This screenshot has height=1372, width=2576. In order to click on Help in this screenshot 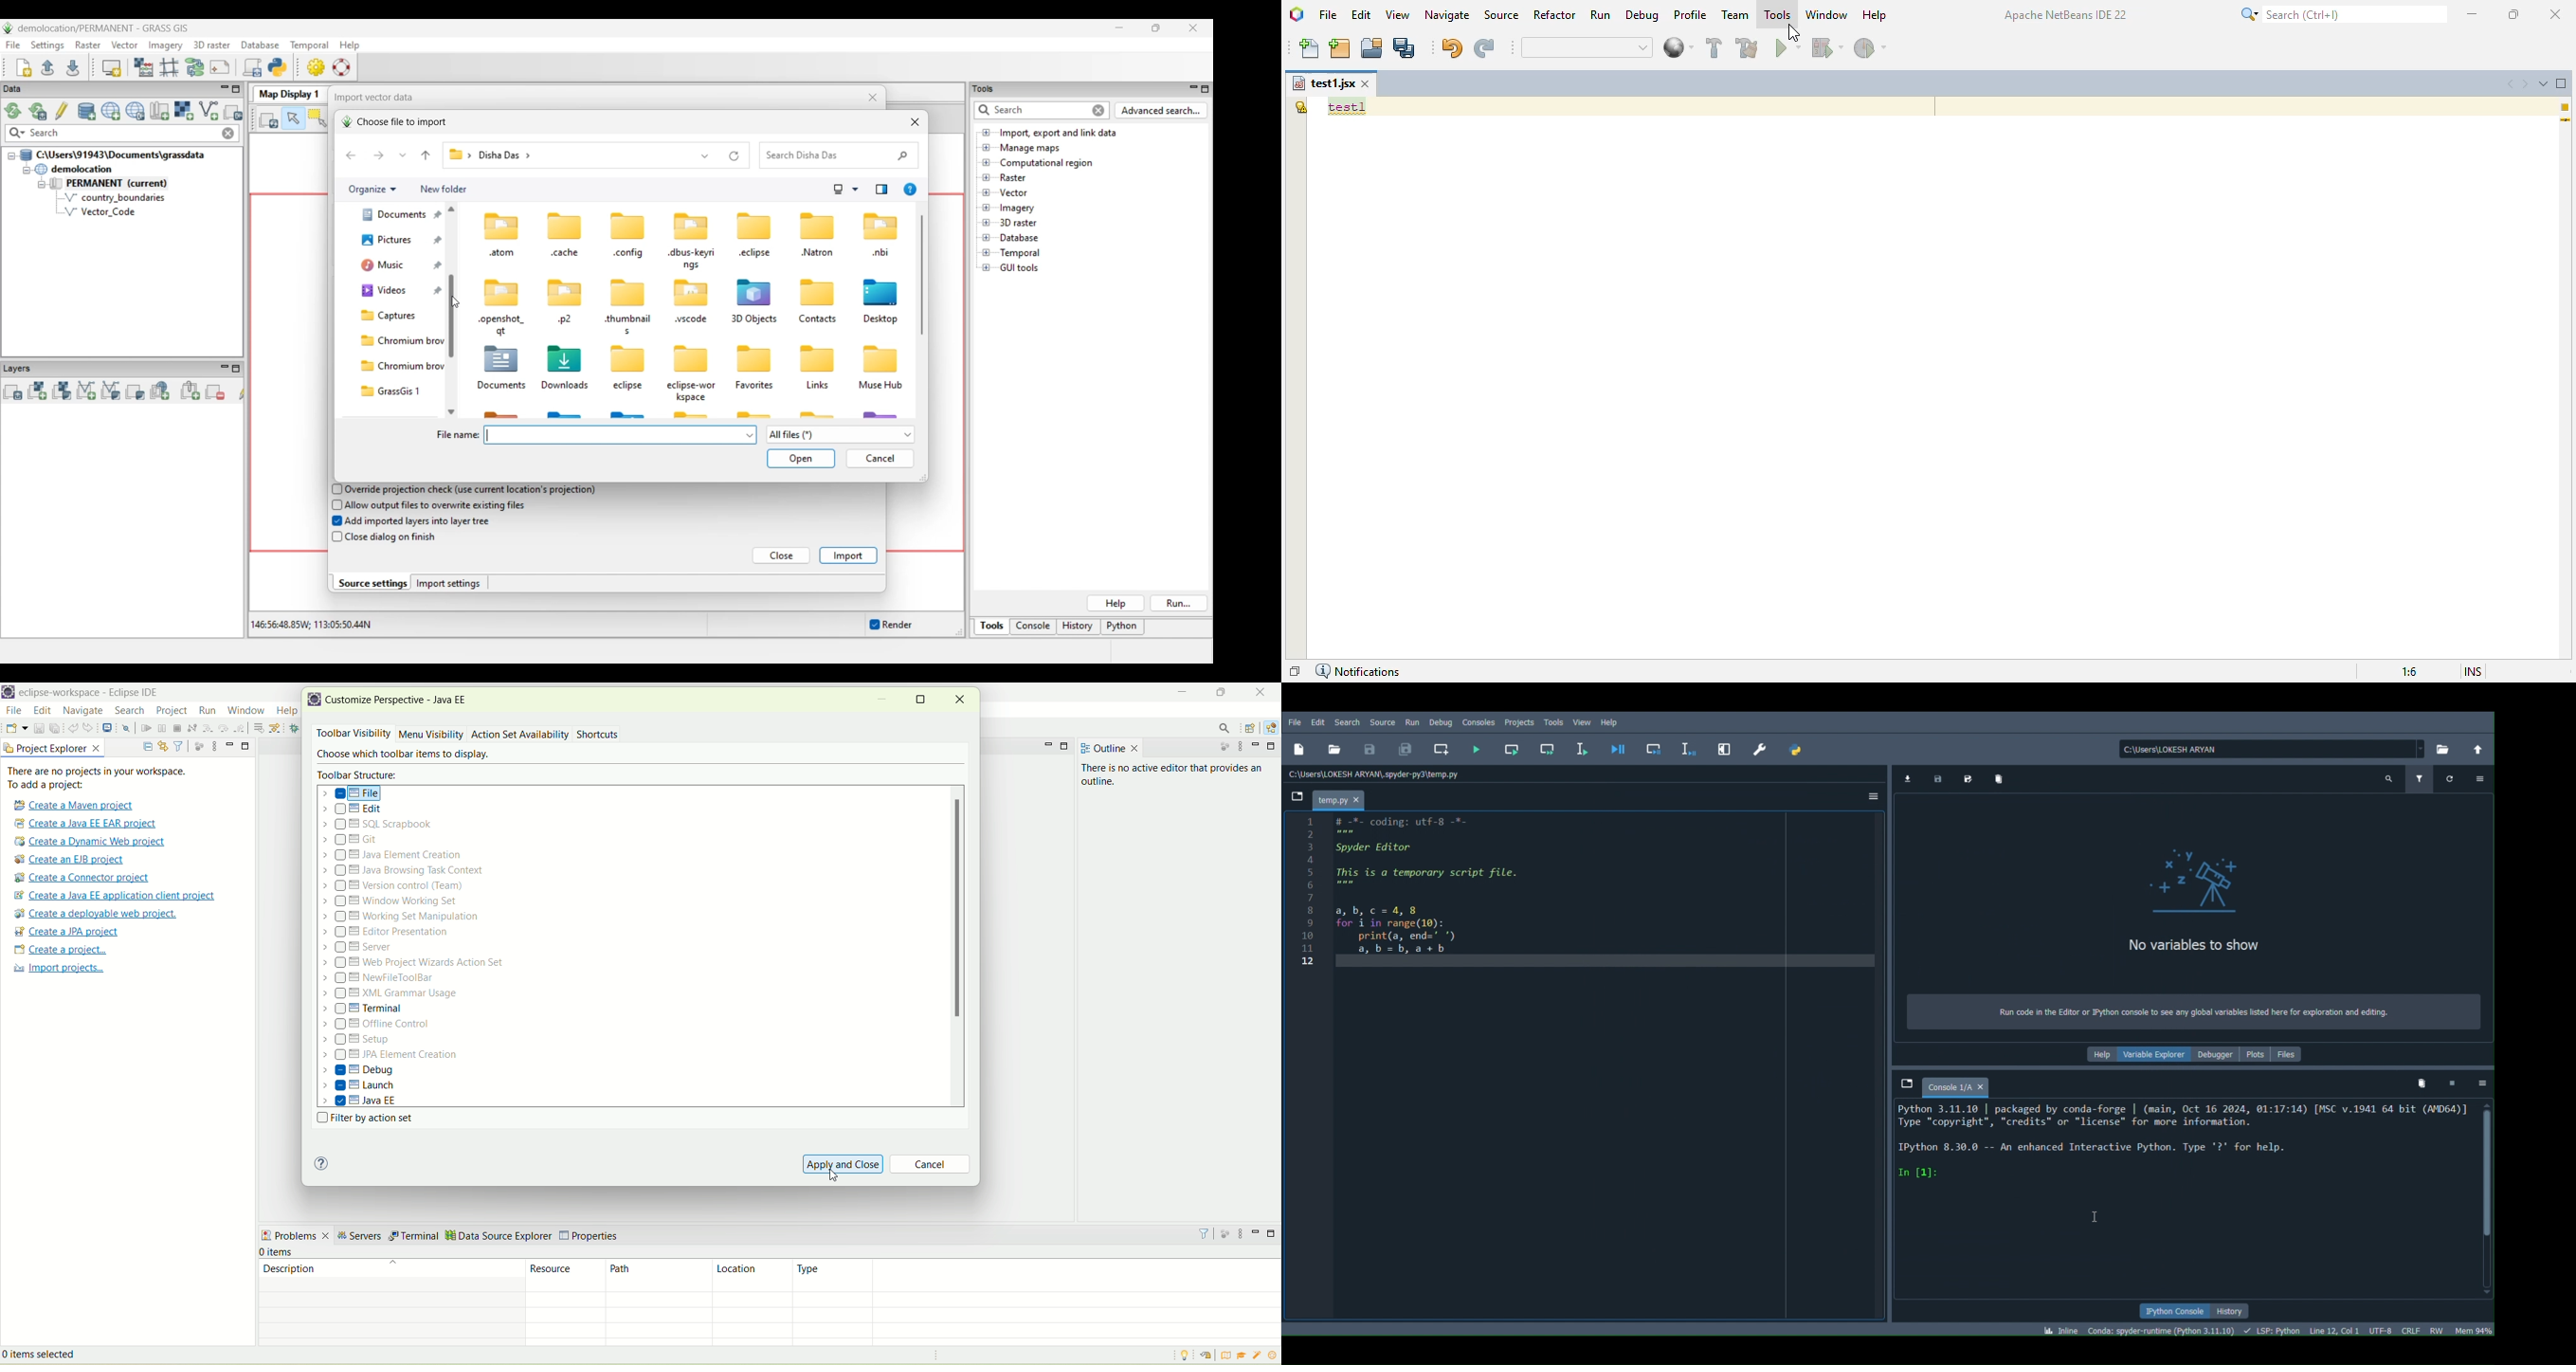, I will do `click(1608, 722)`.